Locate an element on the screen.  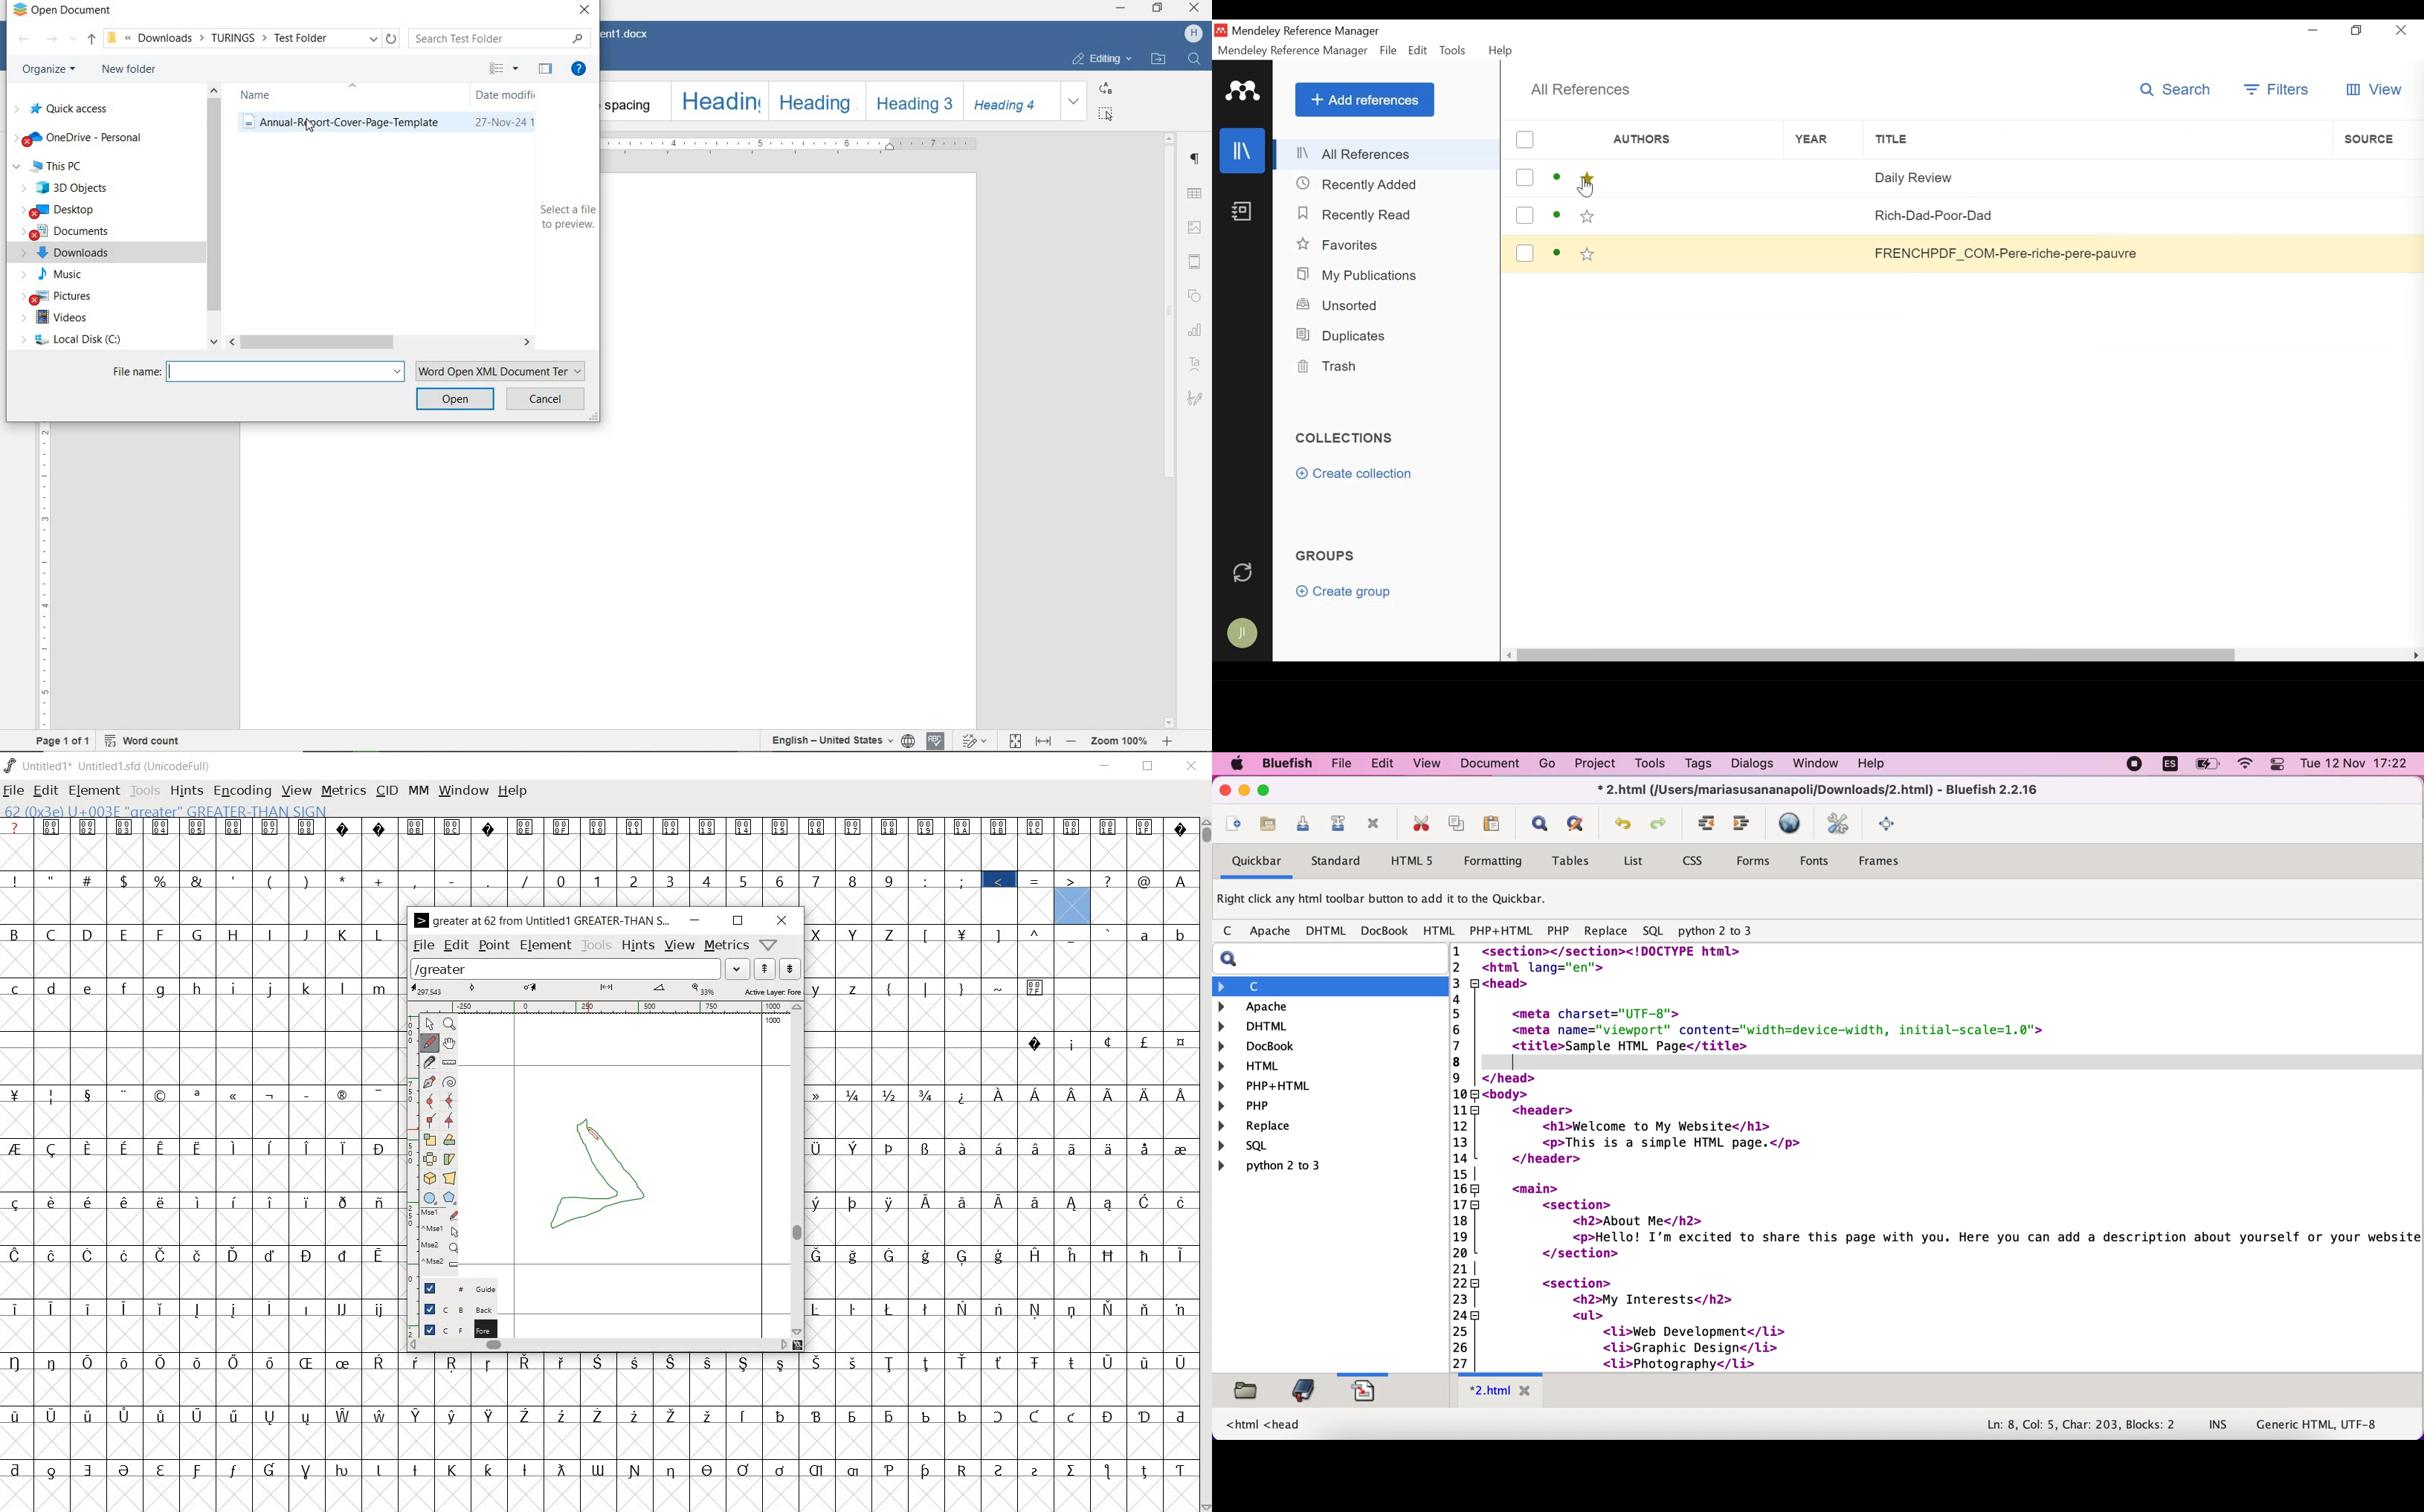
php is located at coordinates (1324, 1107).